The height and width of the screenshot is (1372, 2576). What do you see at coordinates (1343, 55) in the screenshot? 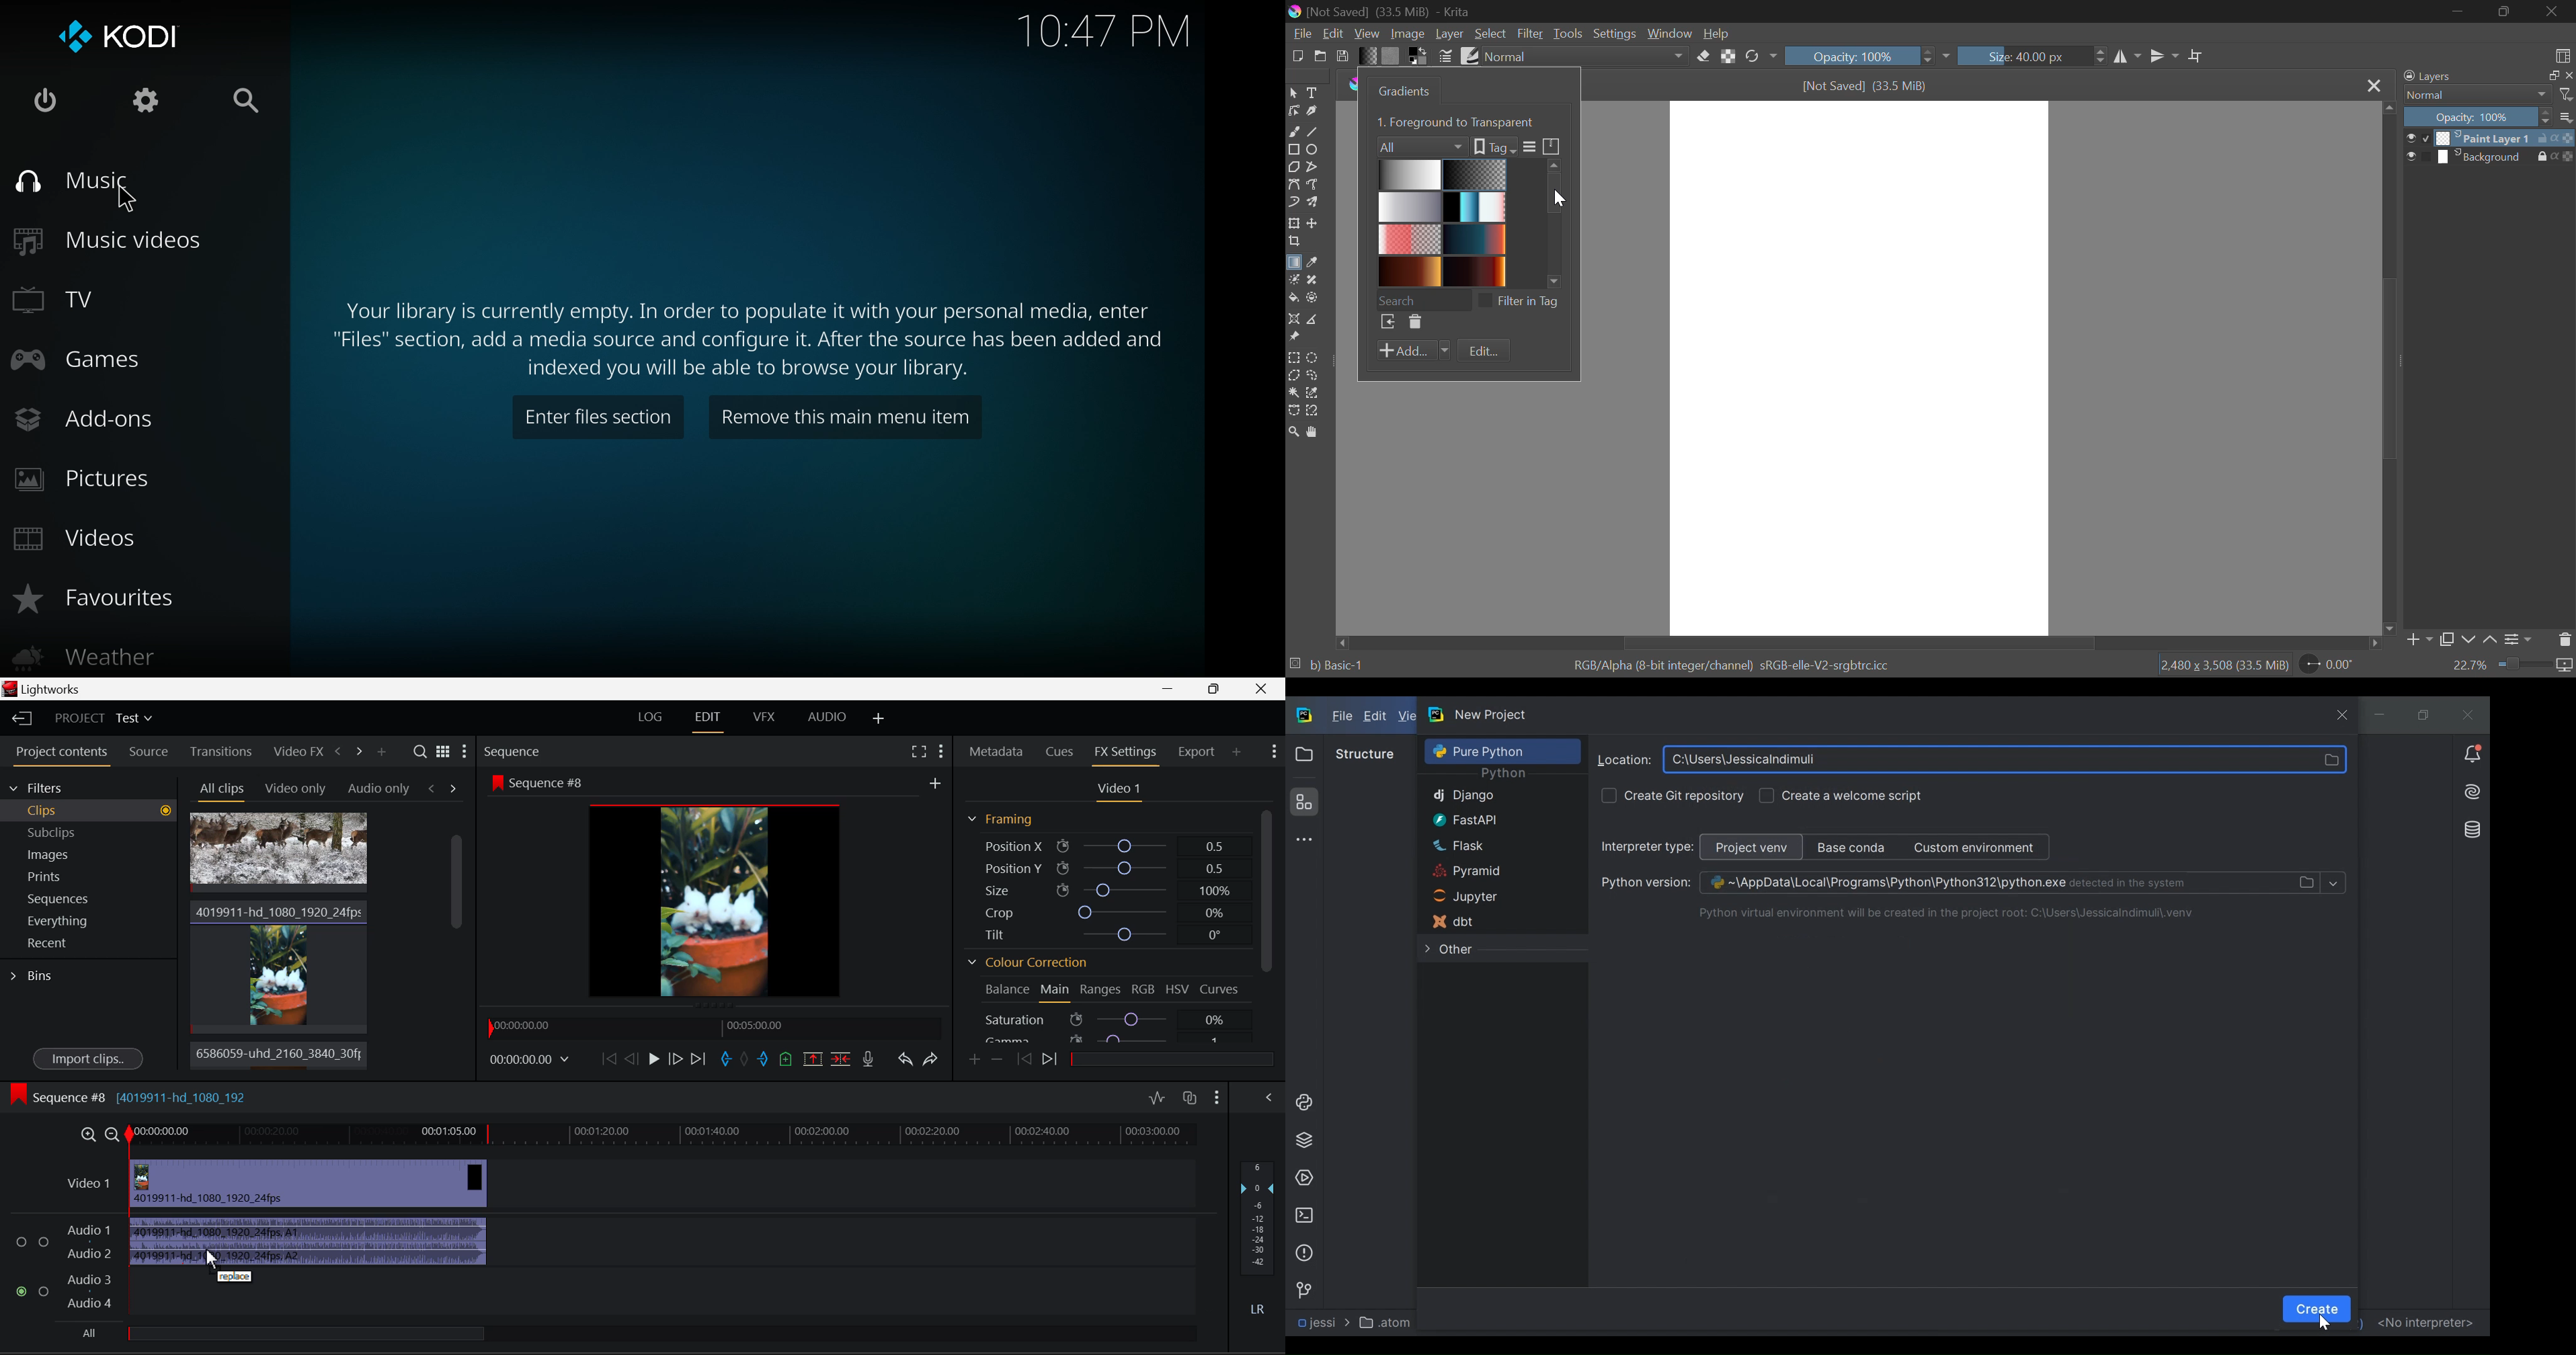
I see `Save` at bounding box center [1343, 55].